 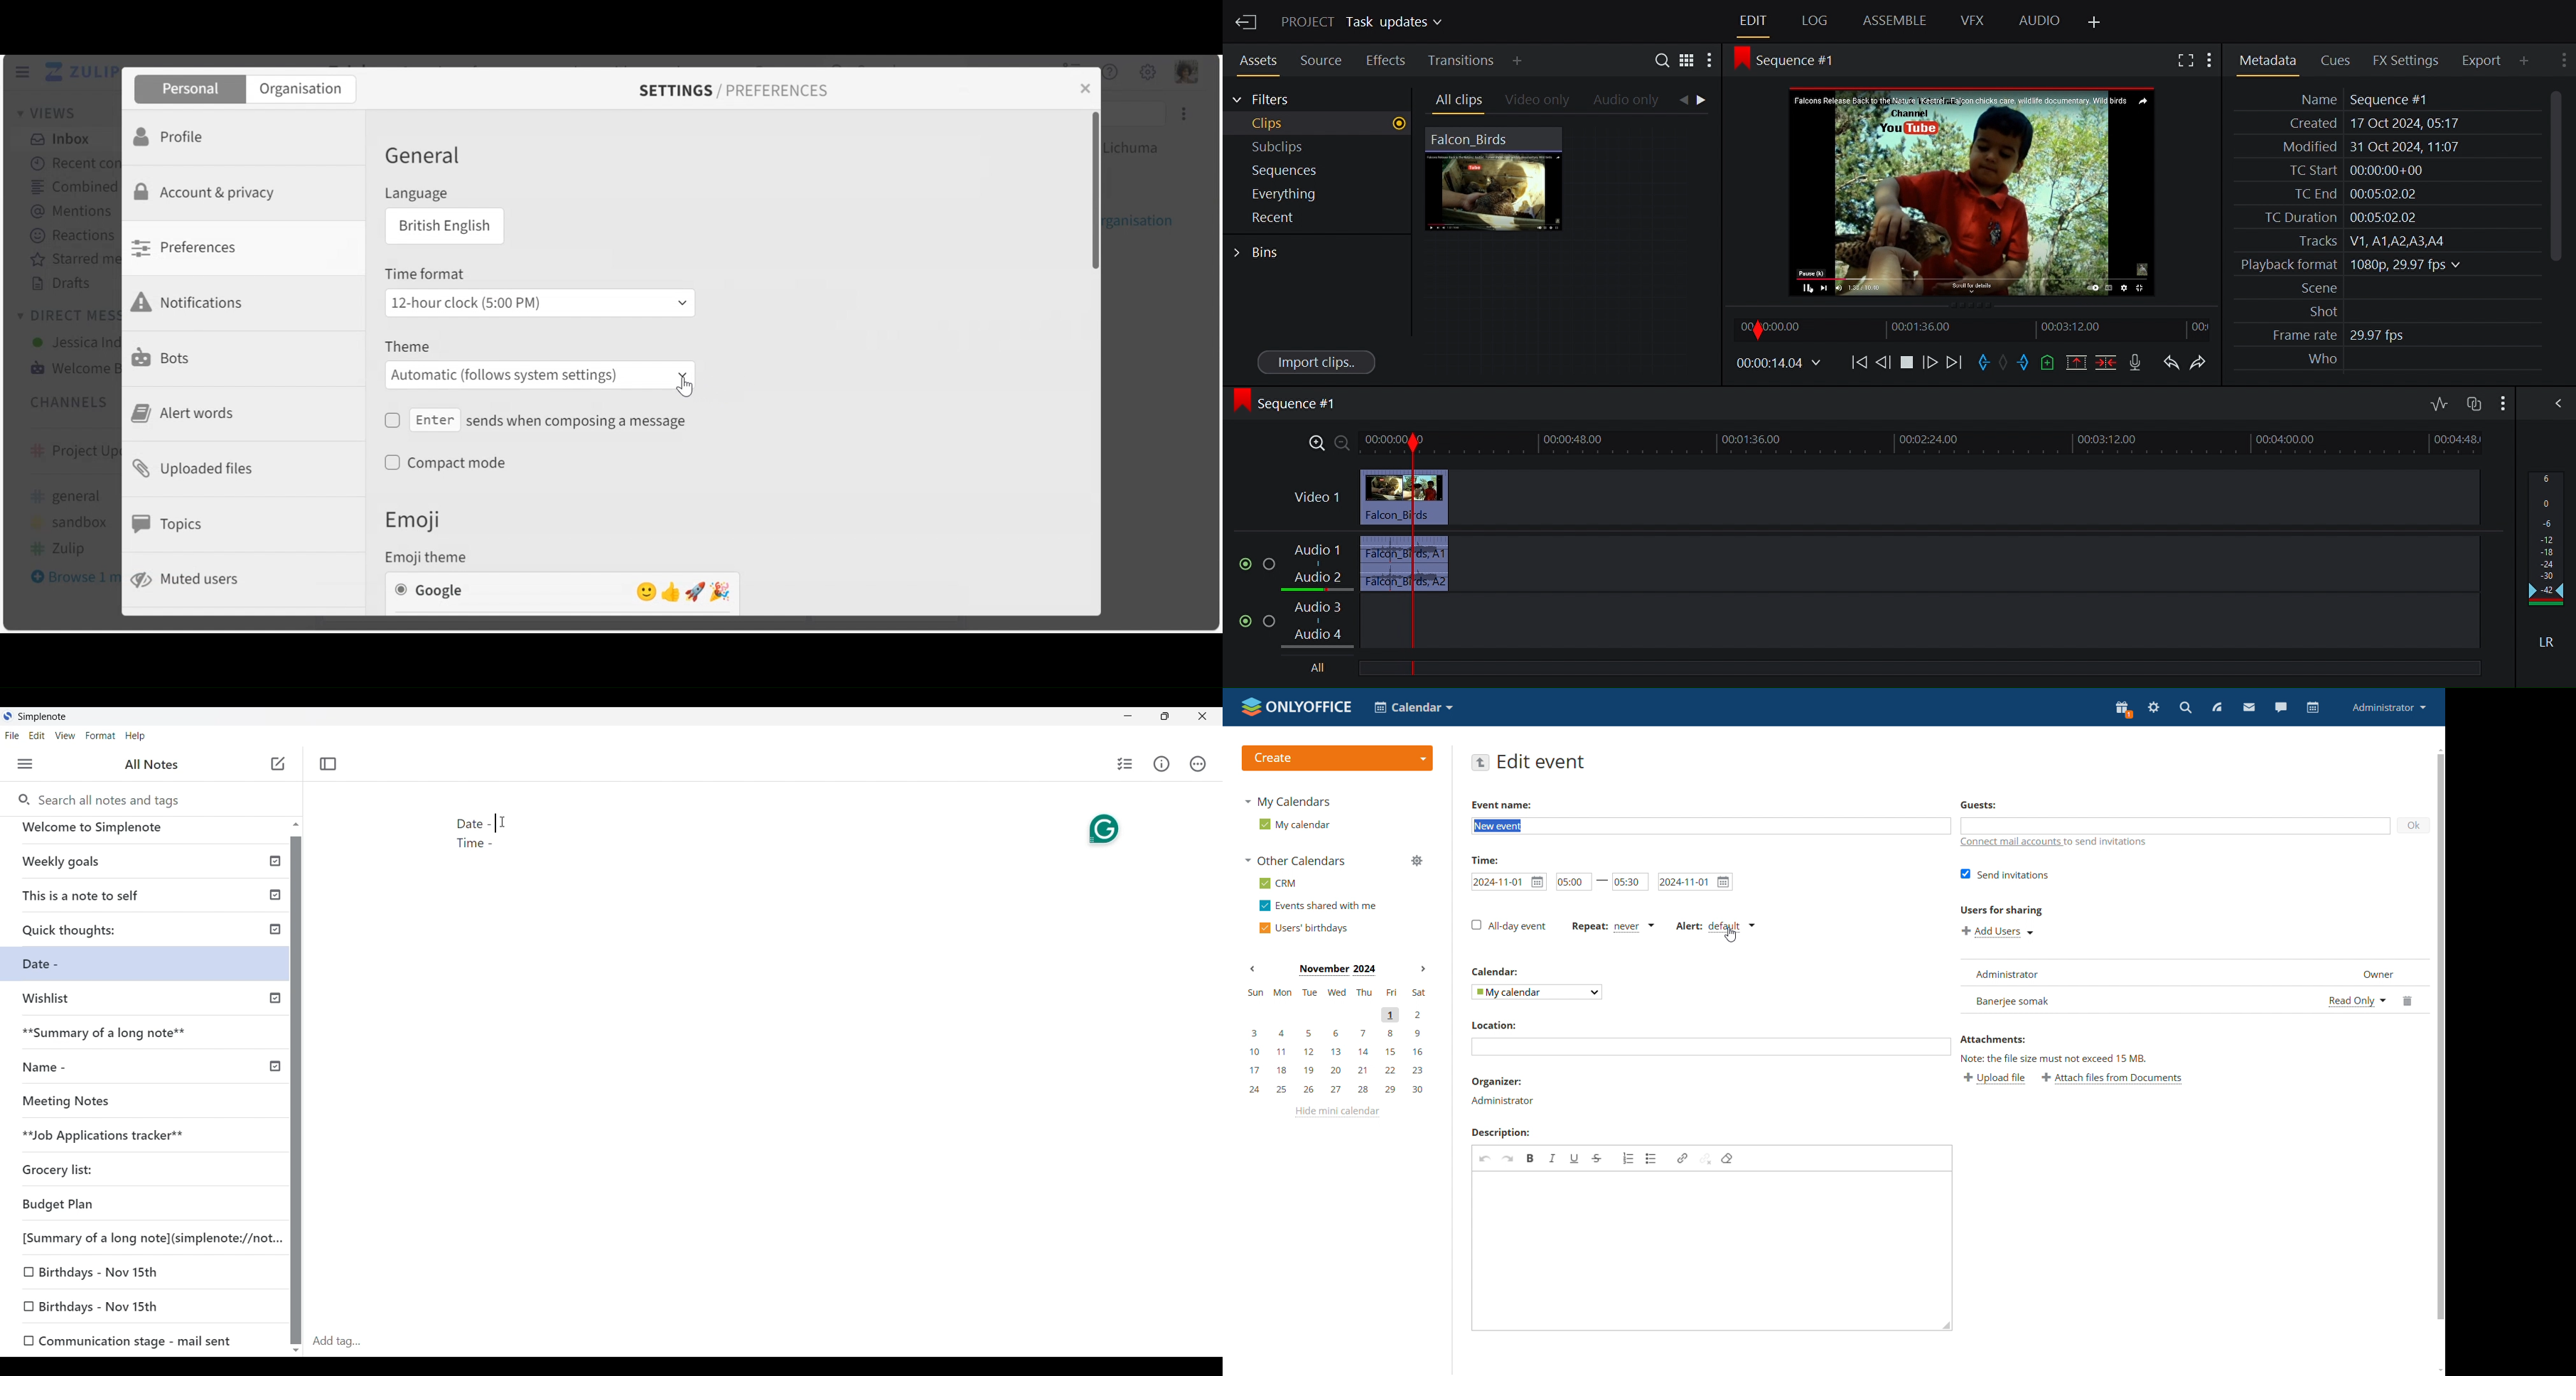 What do you see at coordinates (1084, 89) in the screenshot?
I see `Close` at bounding box center [1084, 89].